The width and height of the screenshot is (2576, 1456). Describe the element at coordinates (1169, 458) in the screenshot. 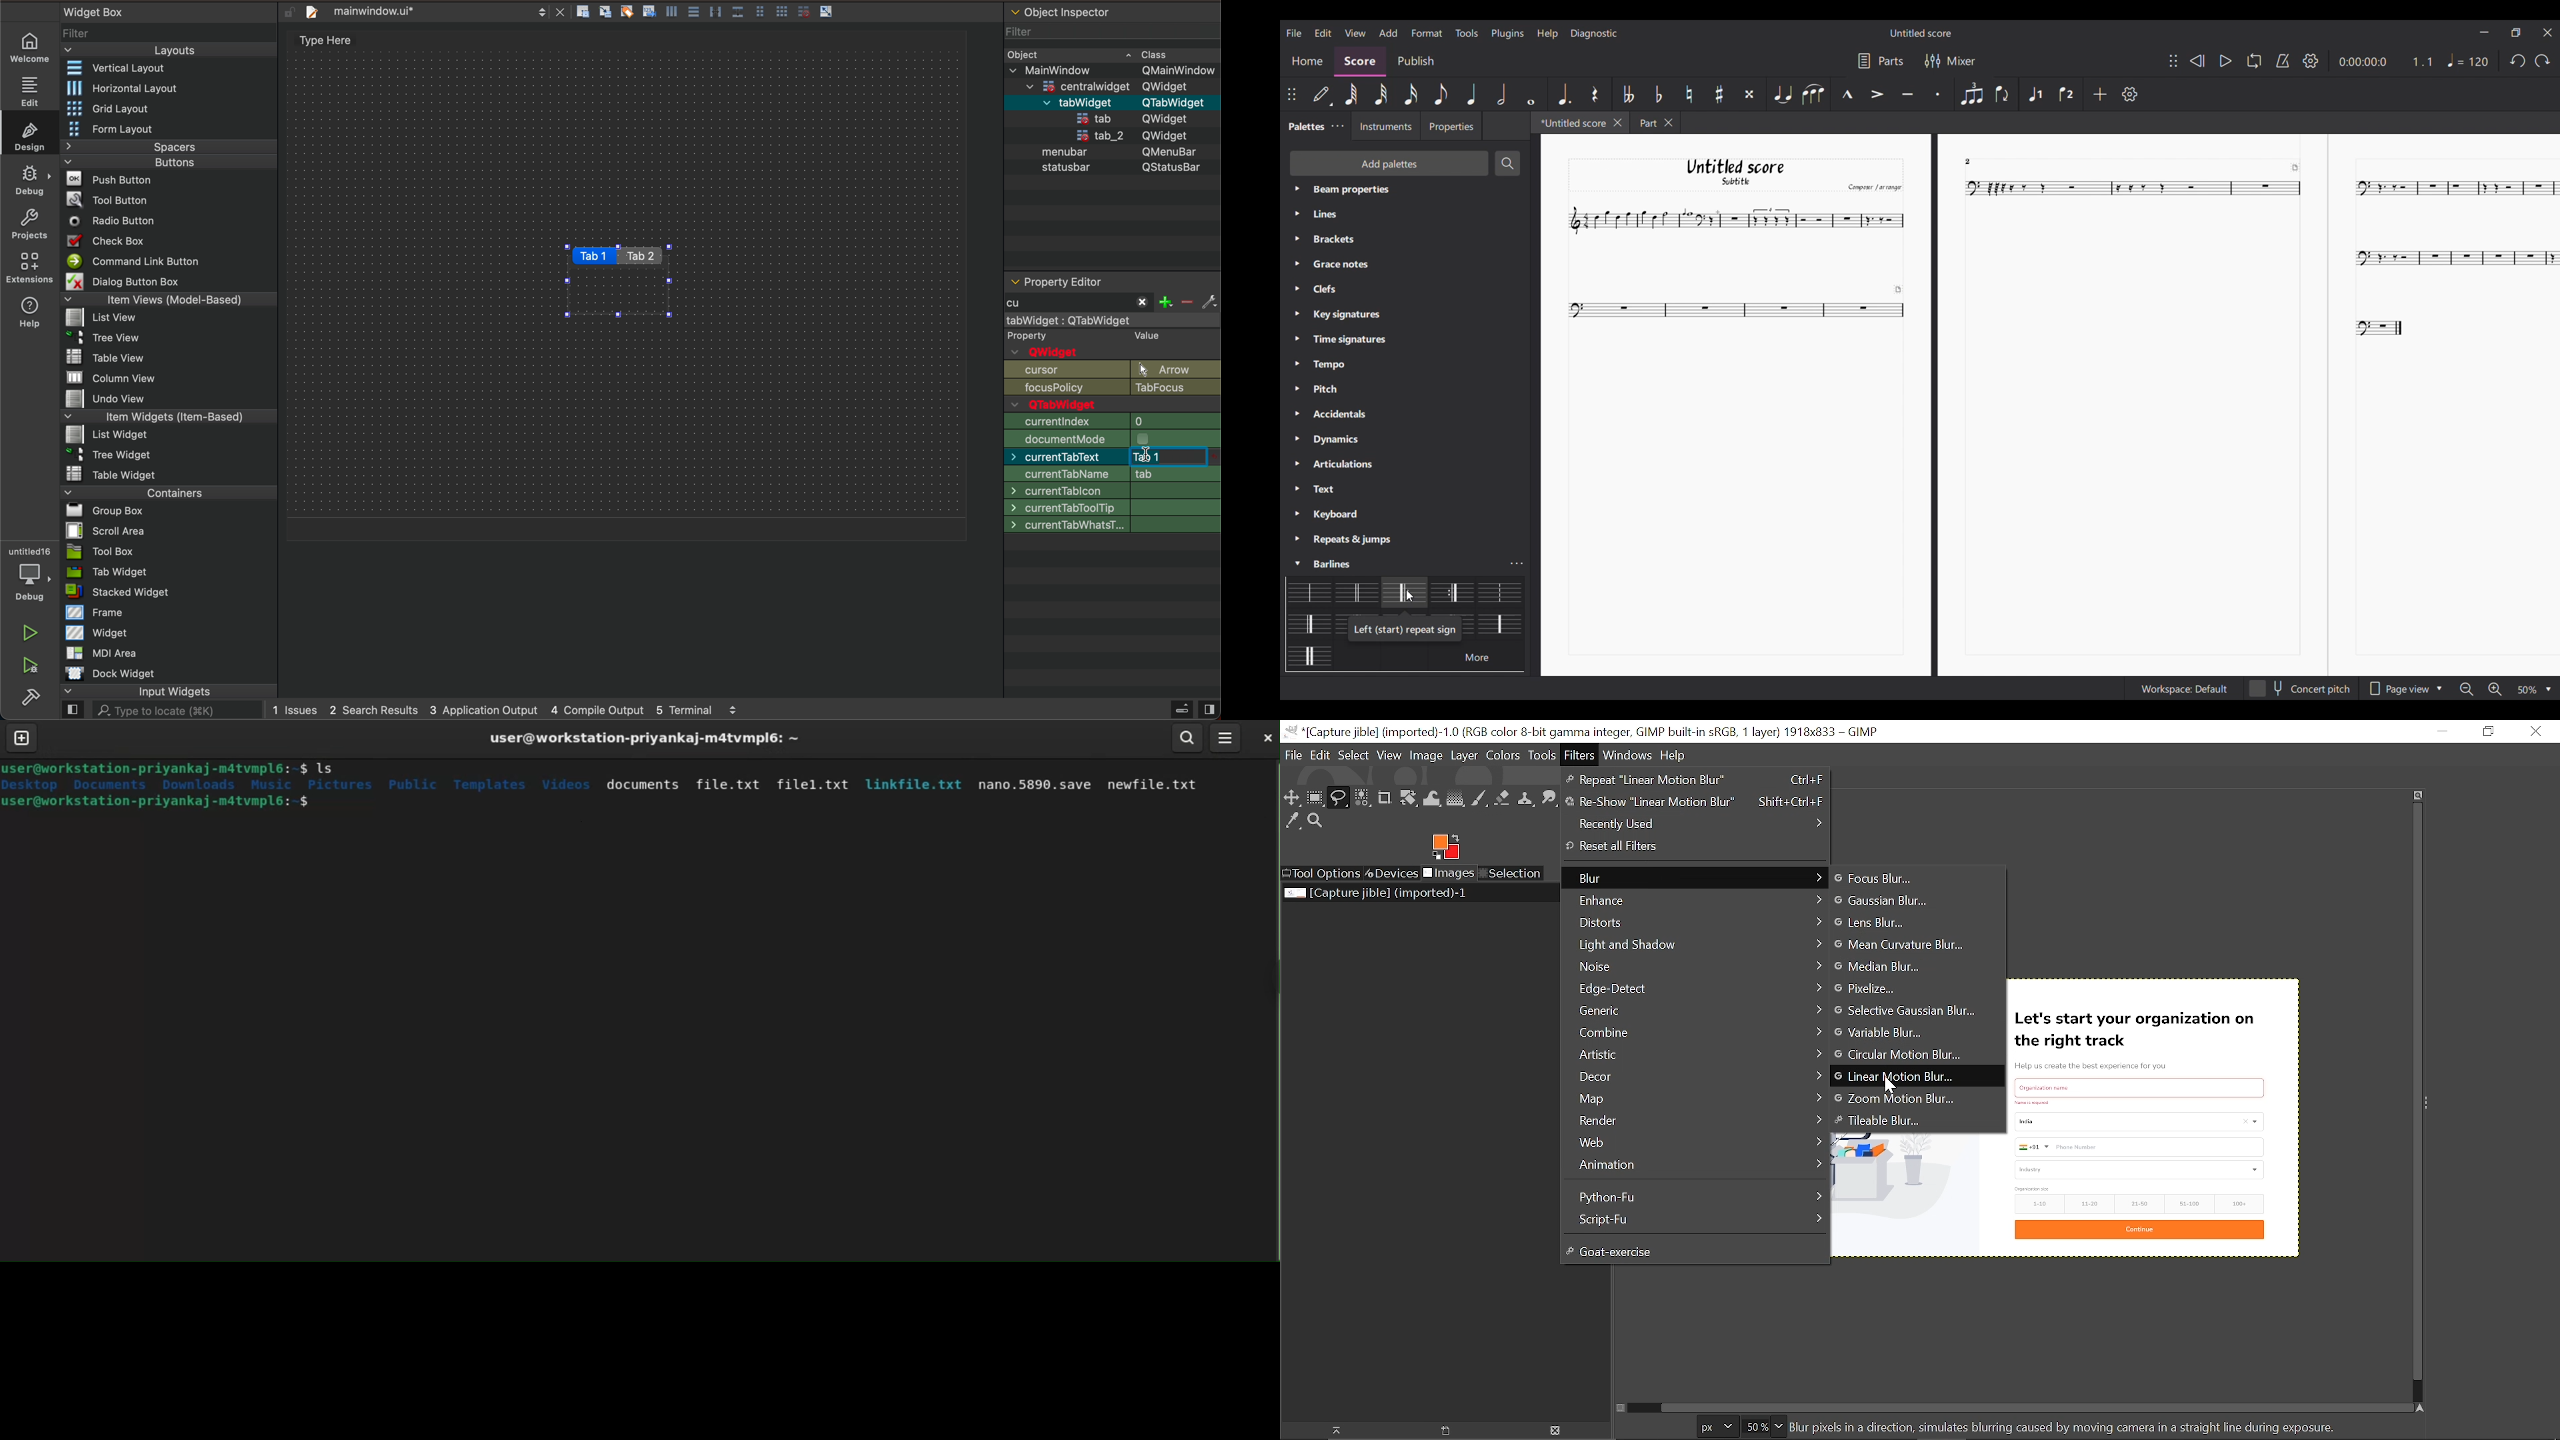

I see `typing ` at that location.